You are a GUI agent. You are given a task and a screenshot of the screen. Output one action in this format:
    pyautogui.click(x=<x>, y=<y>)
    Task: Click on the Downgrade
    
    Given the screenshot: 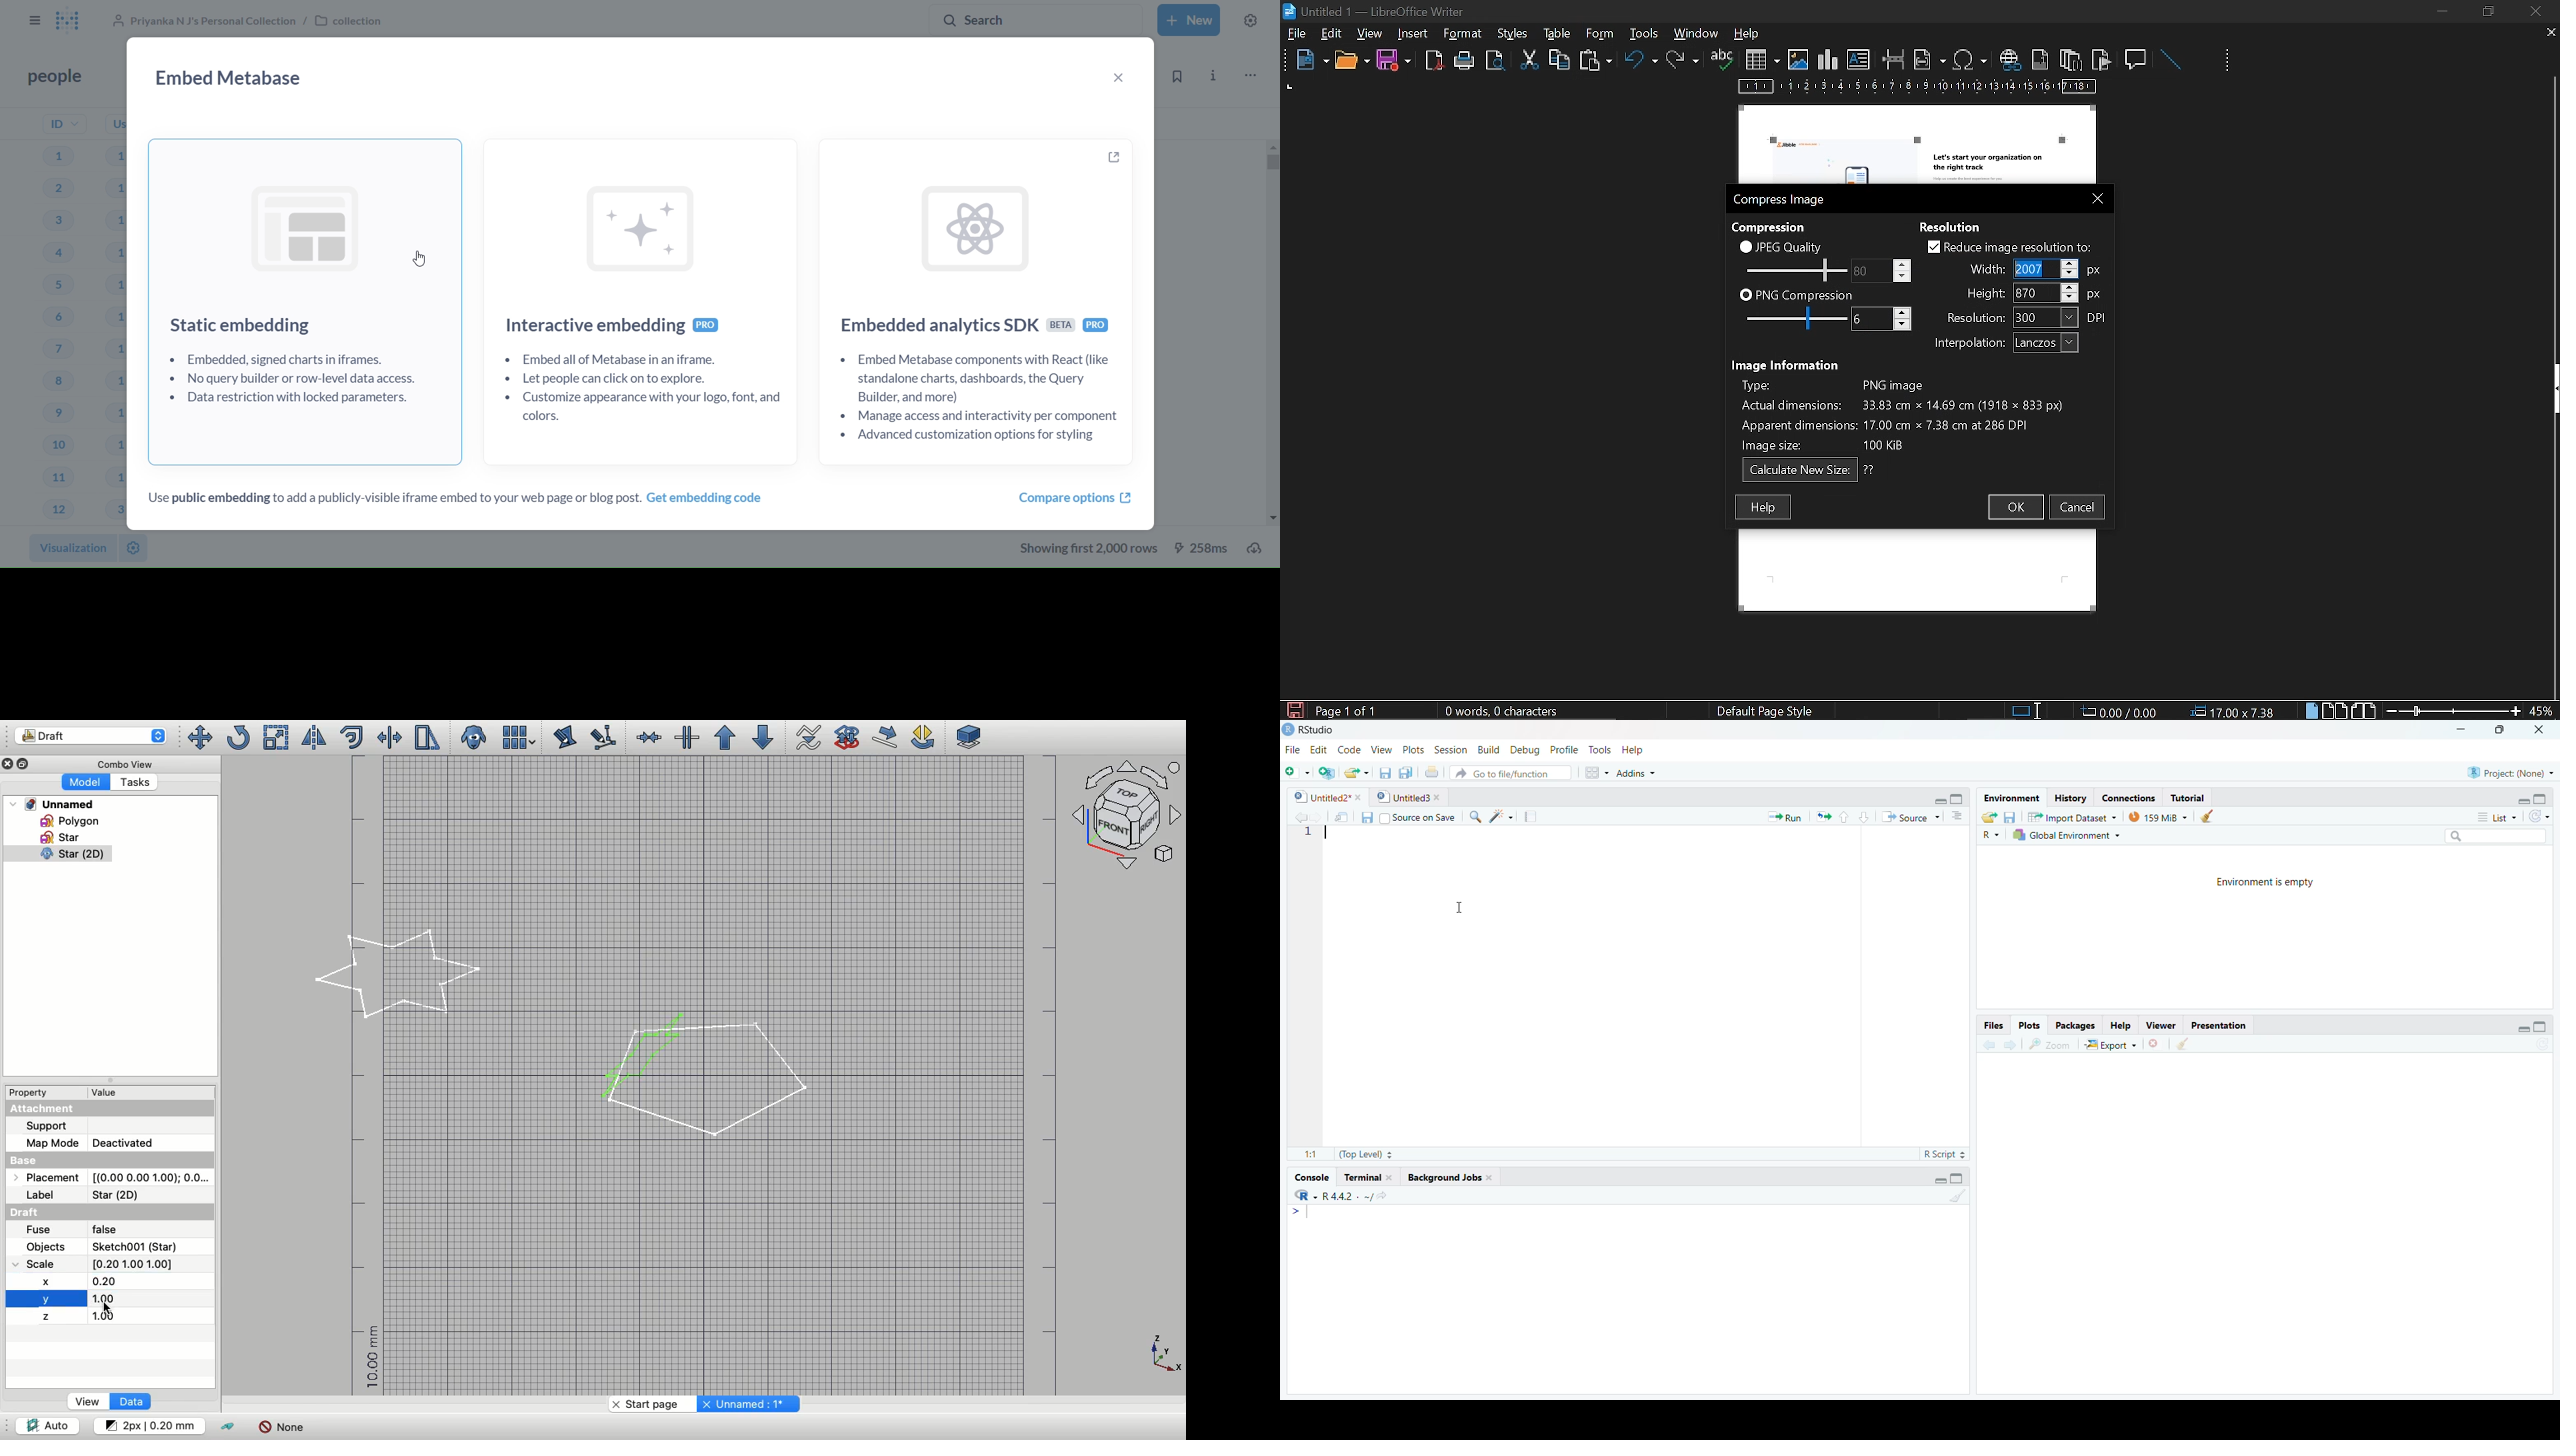 What is the action you would take?
    pyautogui.click(x=760, y=737)
    